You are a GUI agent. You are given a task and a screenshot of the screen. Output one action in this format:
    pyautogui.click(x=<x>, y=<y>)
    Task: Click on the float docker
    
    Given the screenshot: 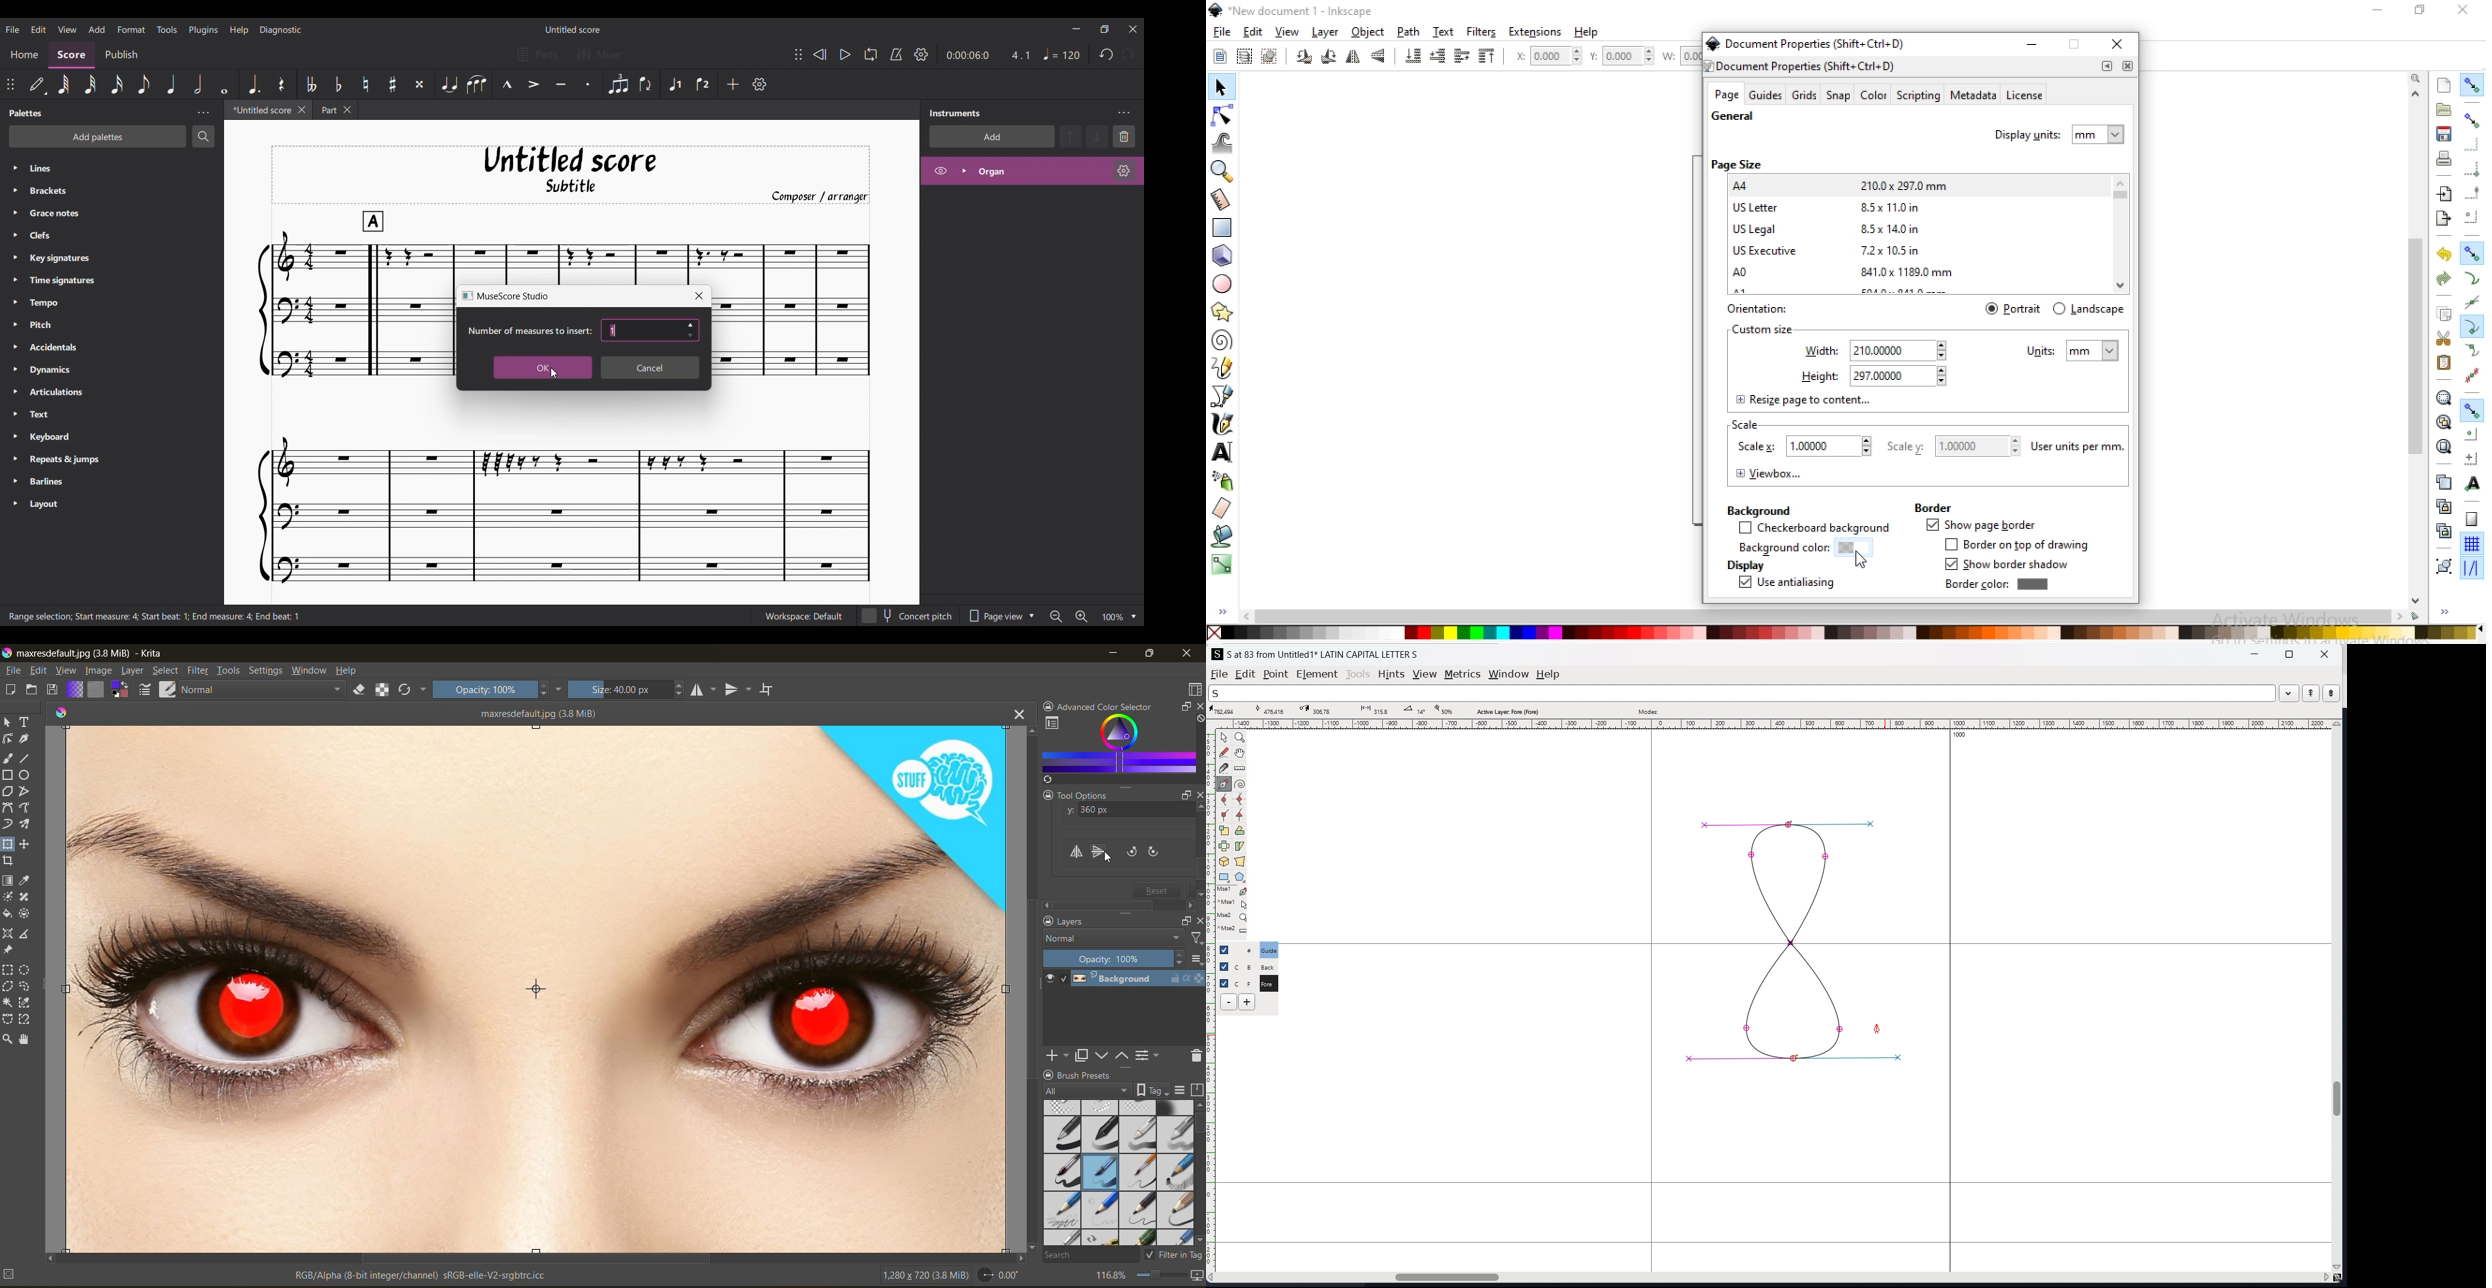 What is the action you would take?
    pyautogui.click(x=1184, y=797)
    